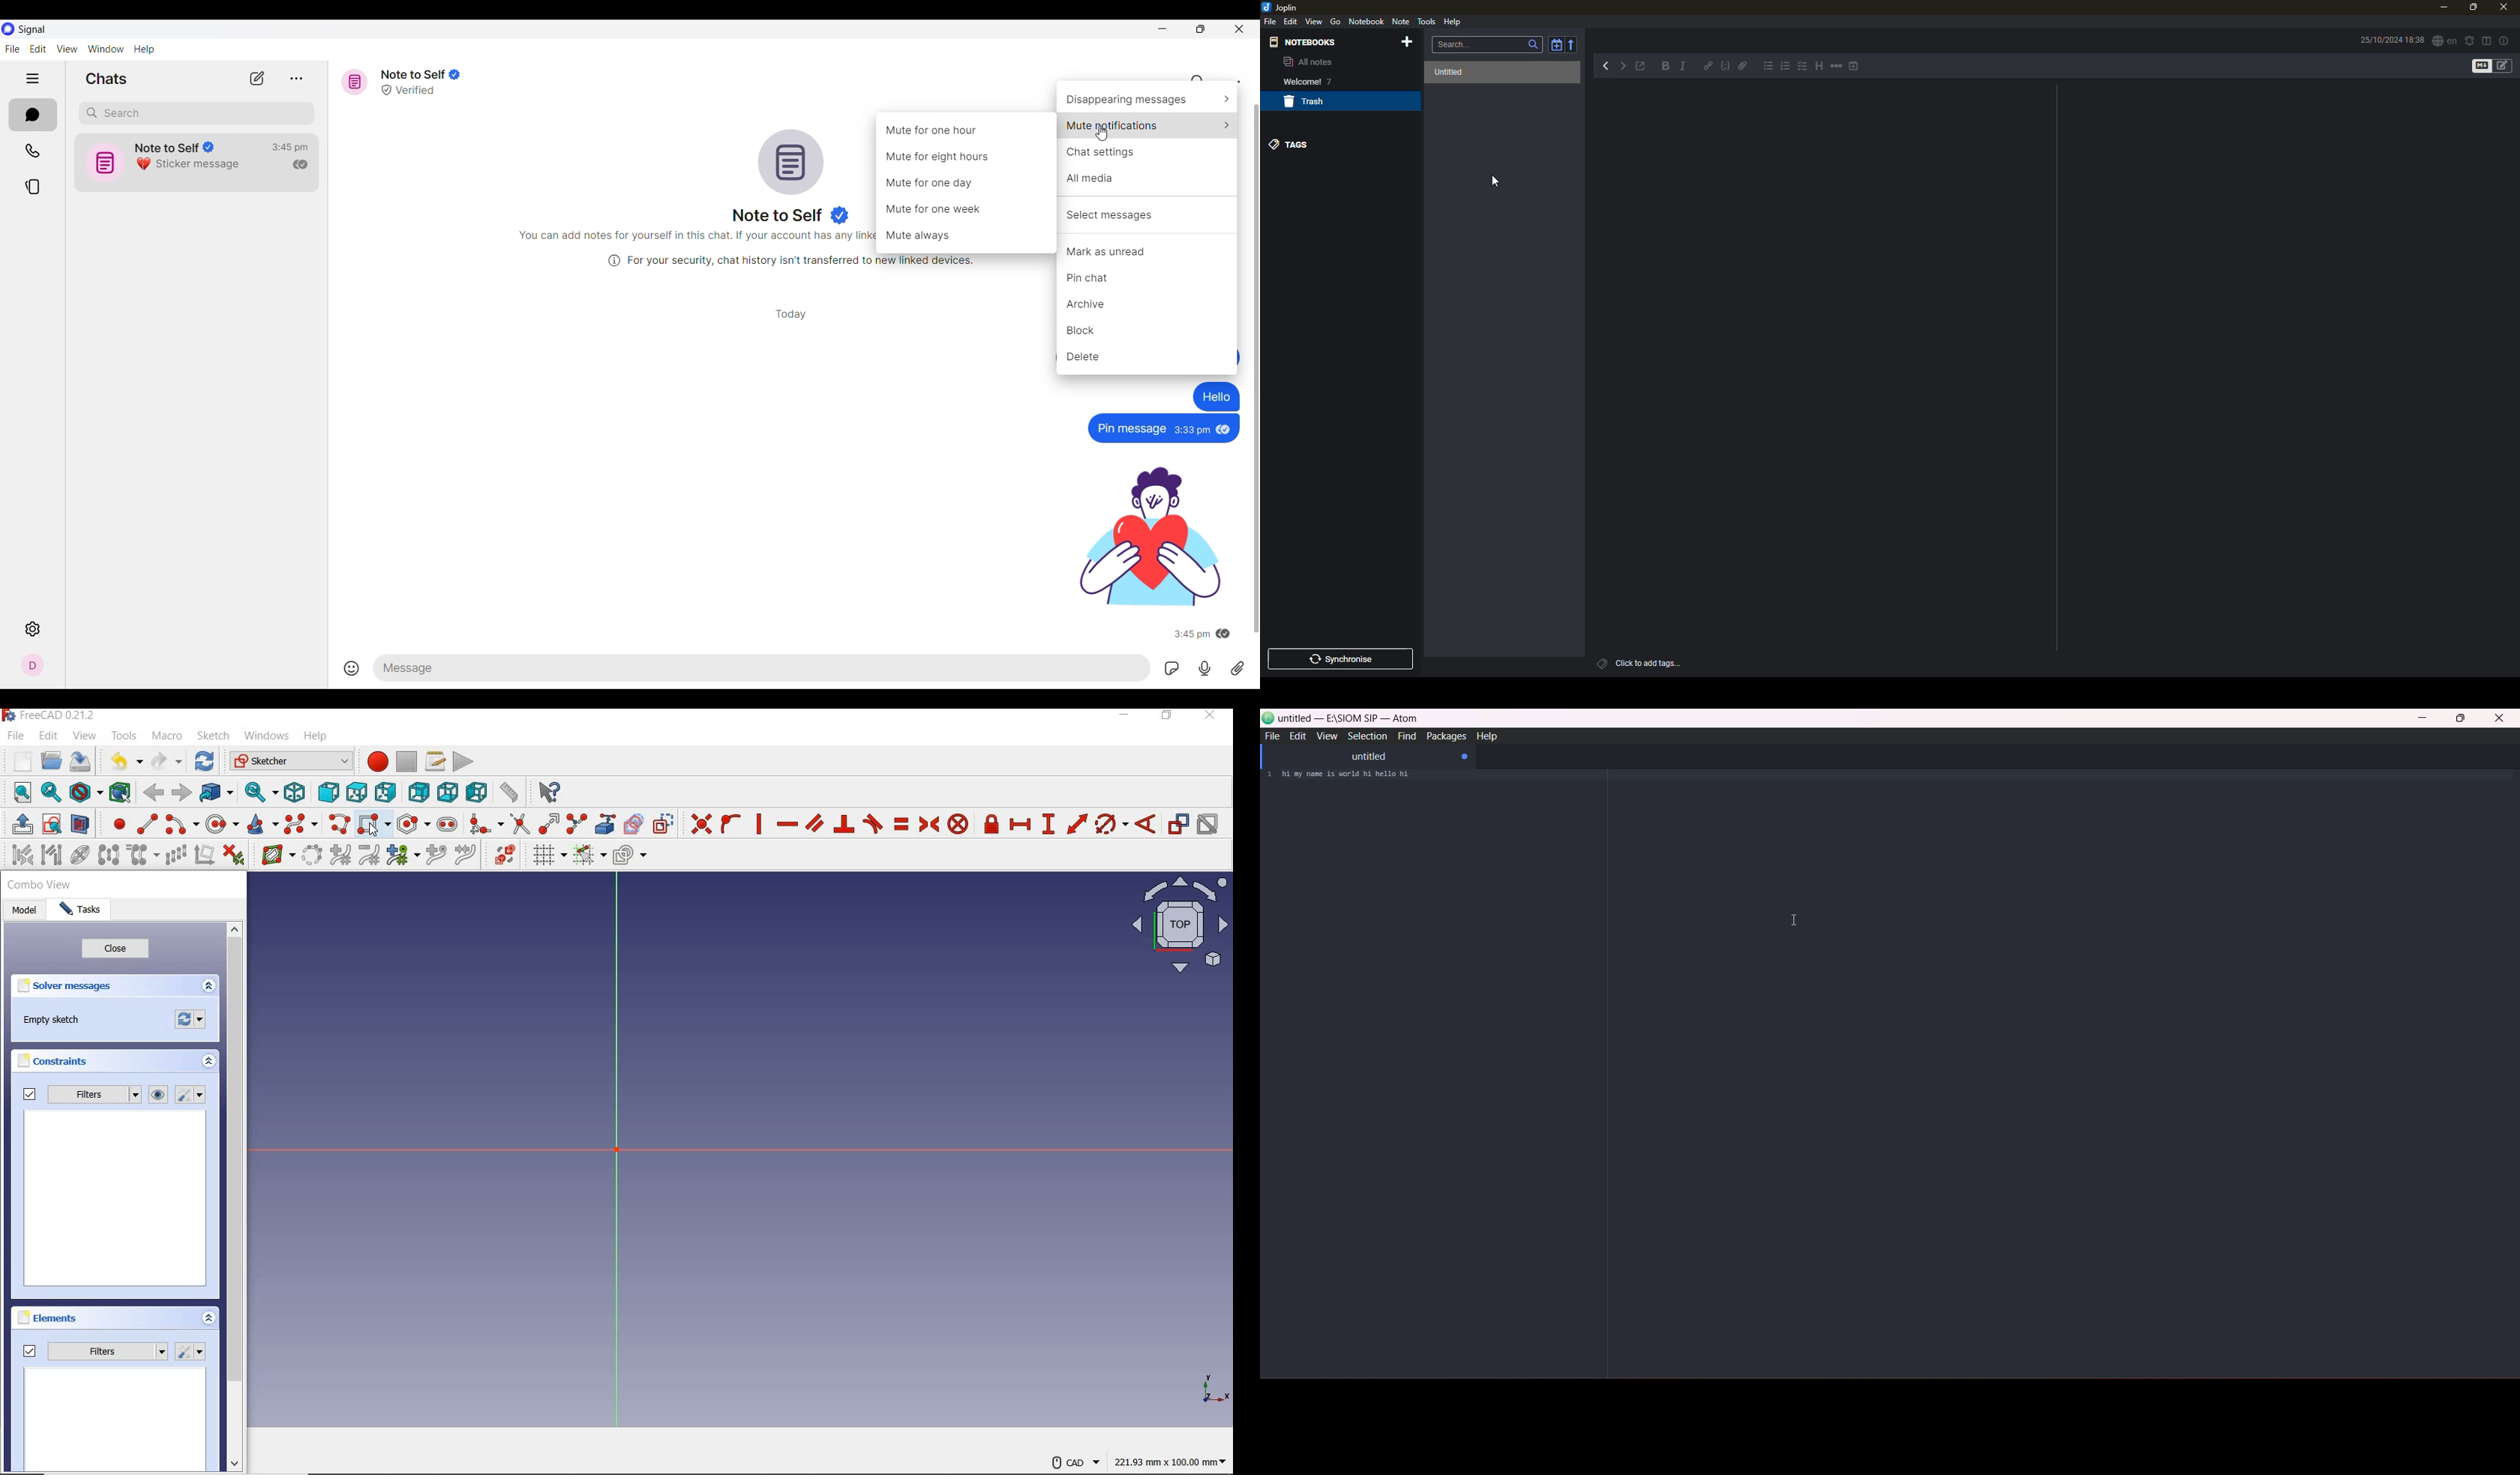 Image resolution: width=2520 pixels, height=1484 pixels. I want to click on minimize, so click(2426, 719).